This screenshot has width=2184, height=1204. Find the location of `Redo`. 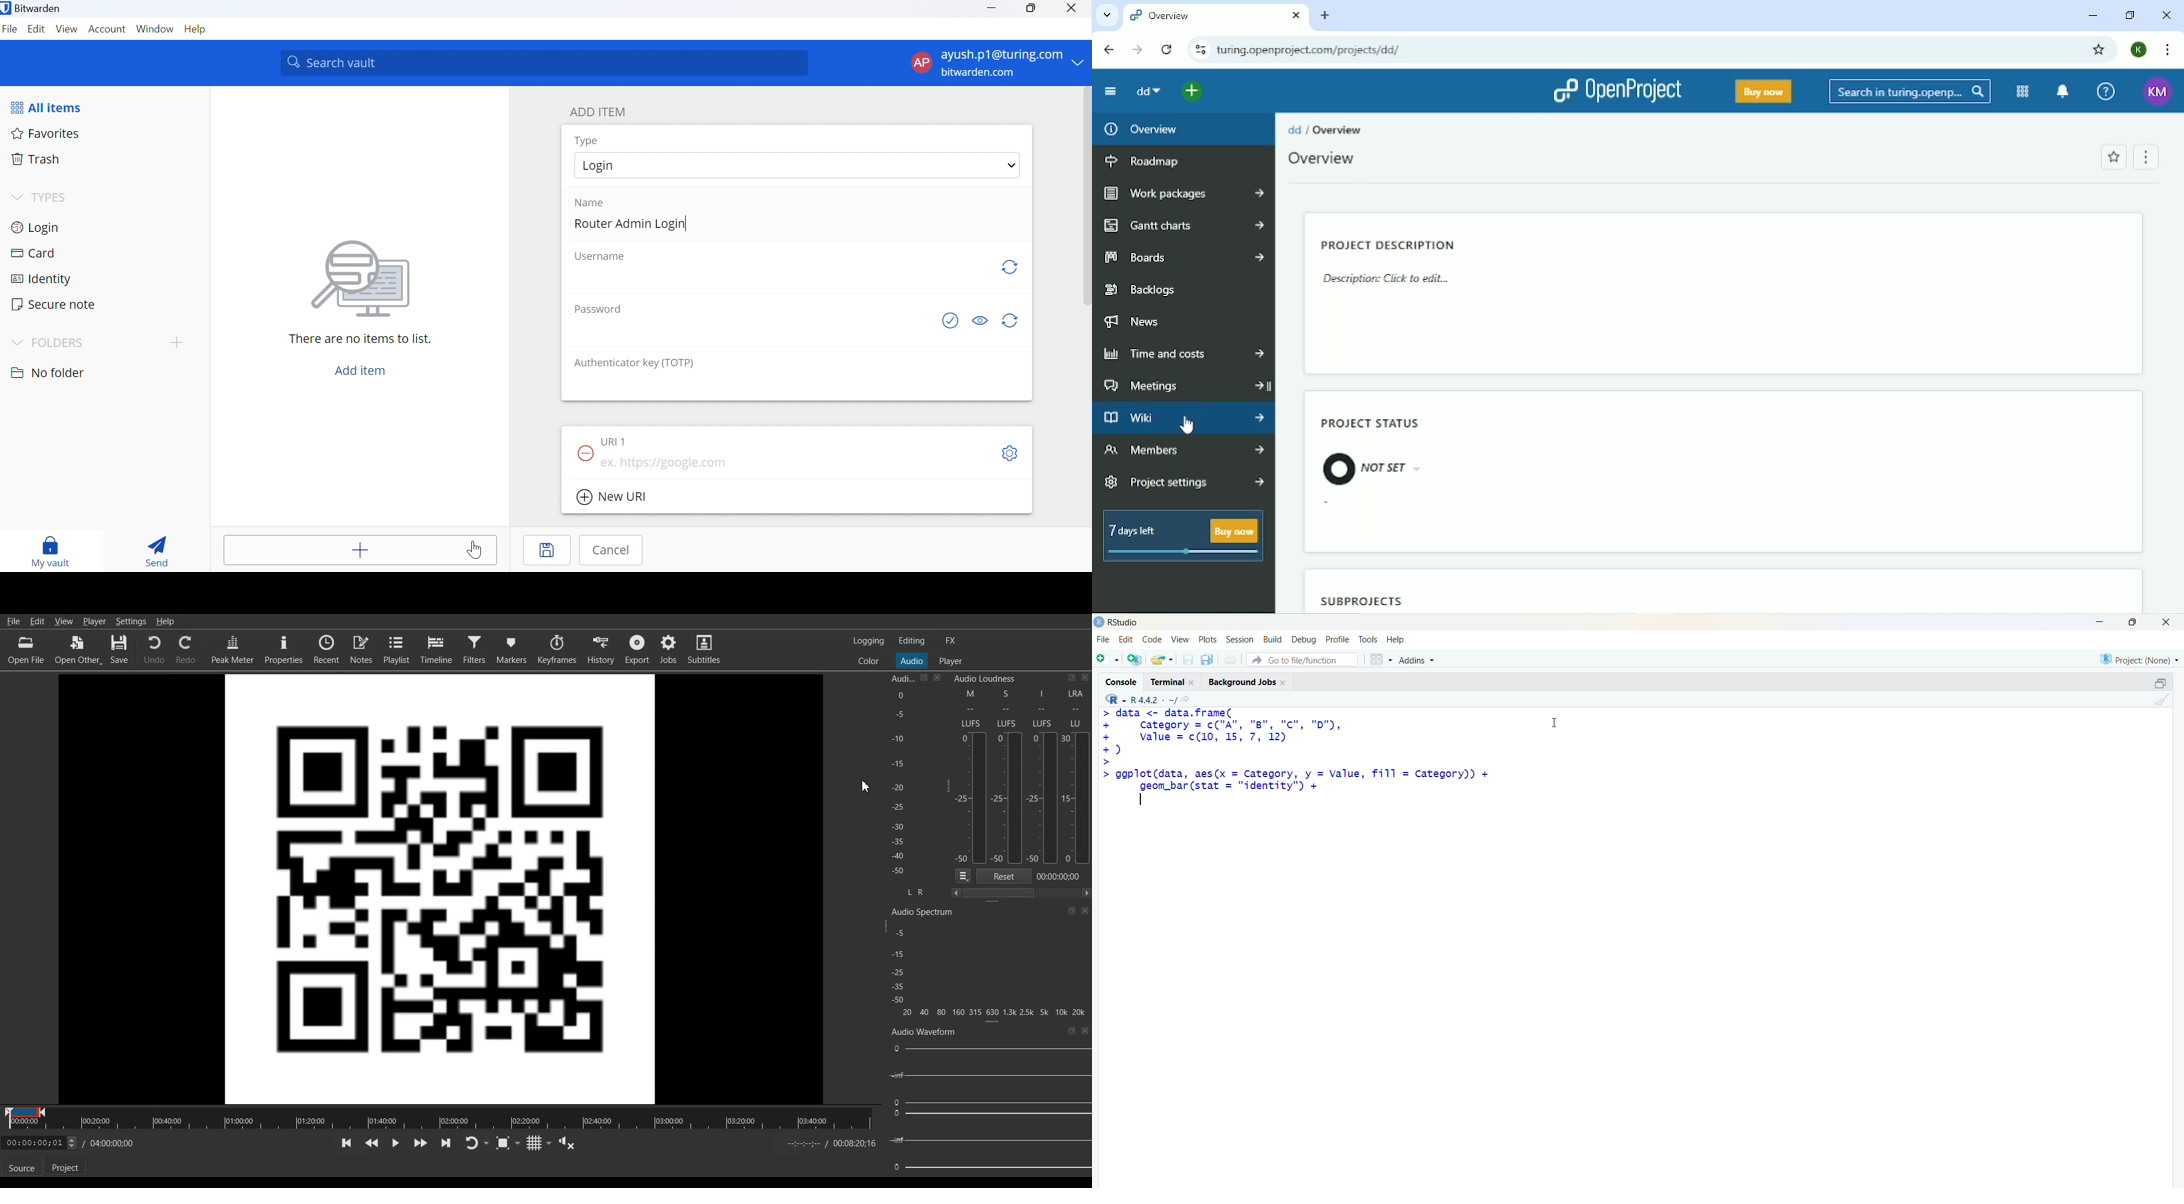

Redo is located at coordinates (188, 649).